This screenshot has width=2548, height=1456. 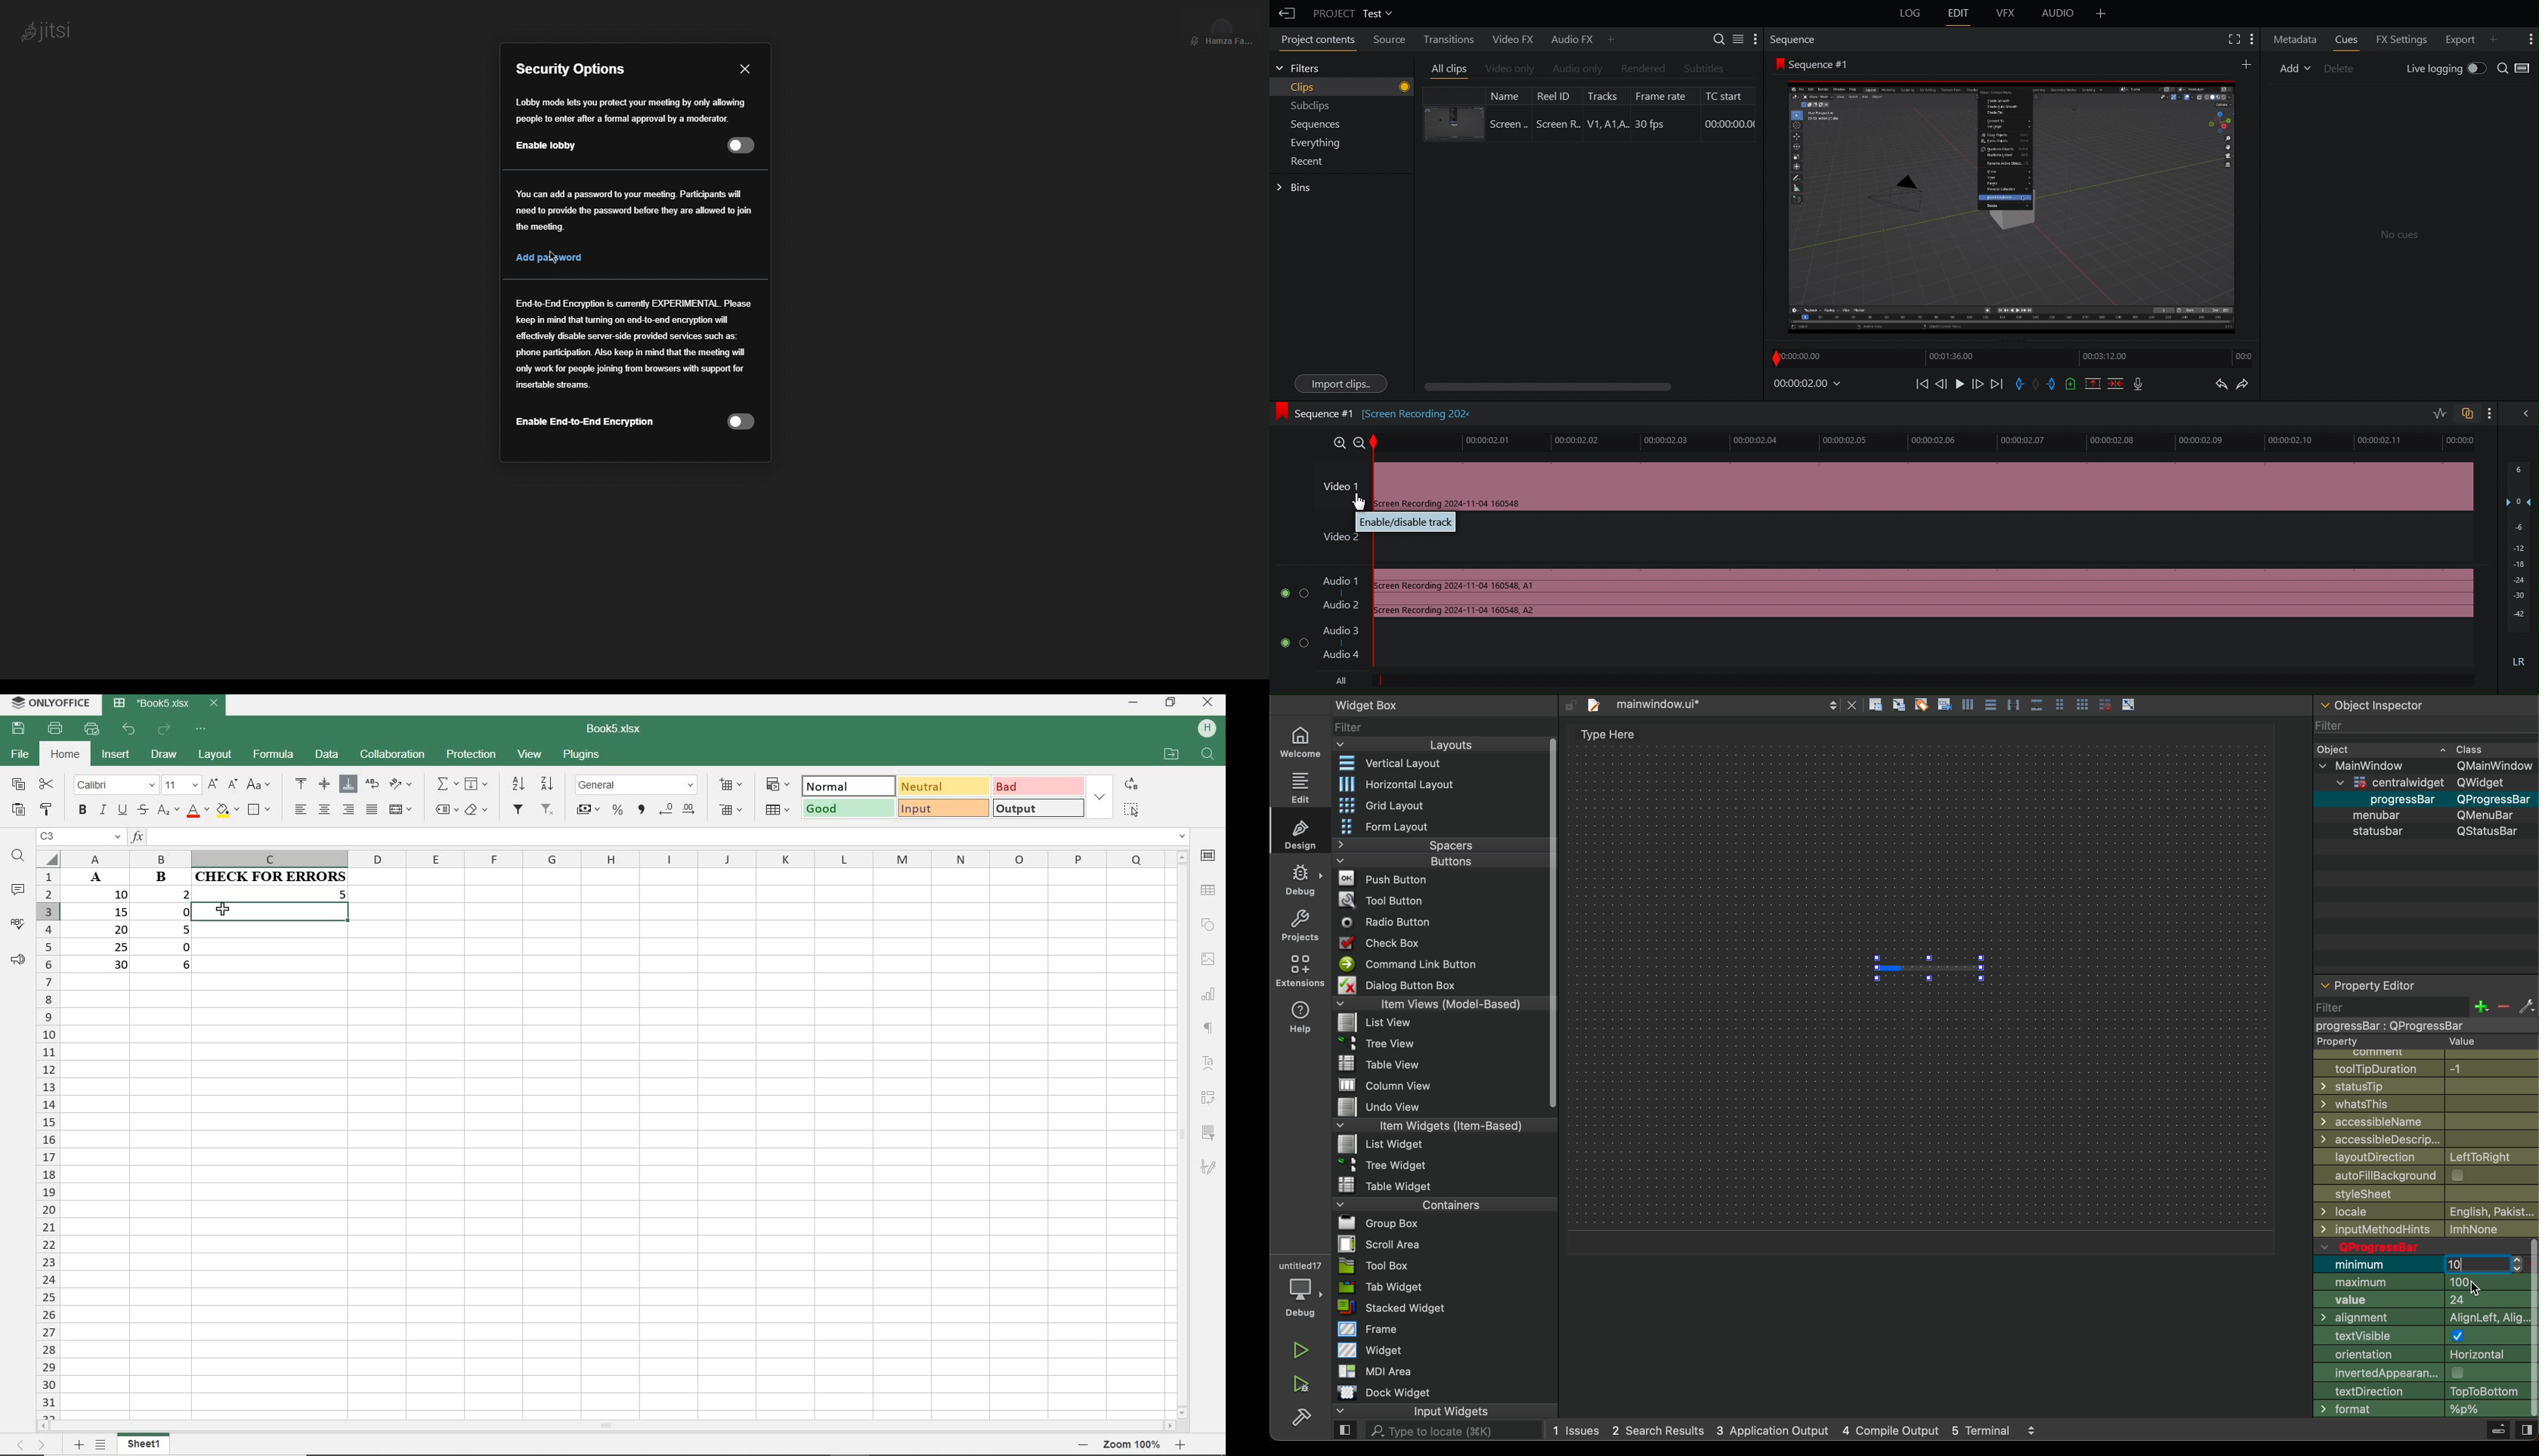 I want to click on build, so click(x=1301, y=1415).